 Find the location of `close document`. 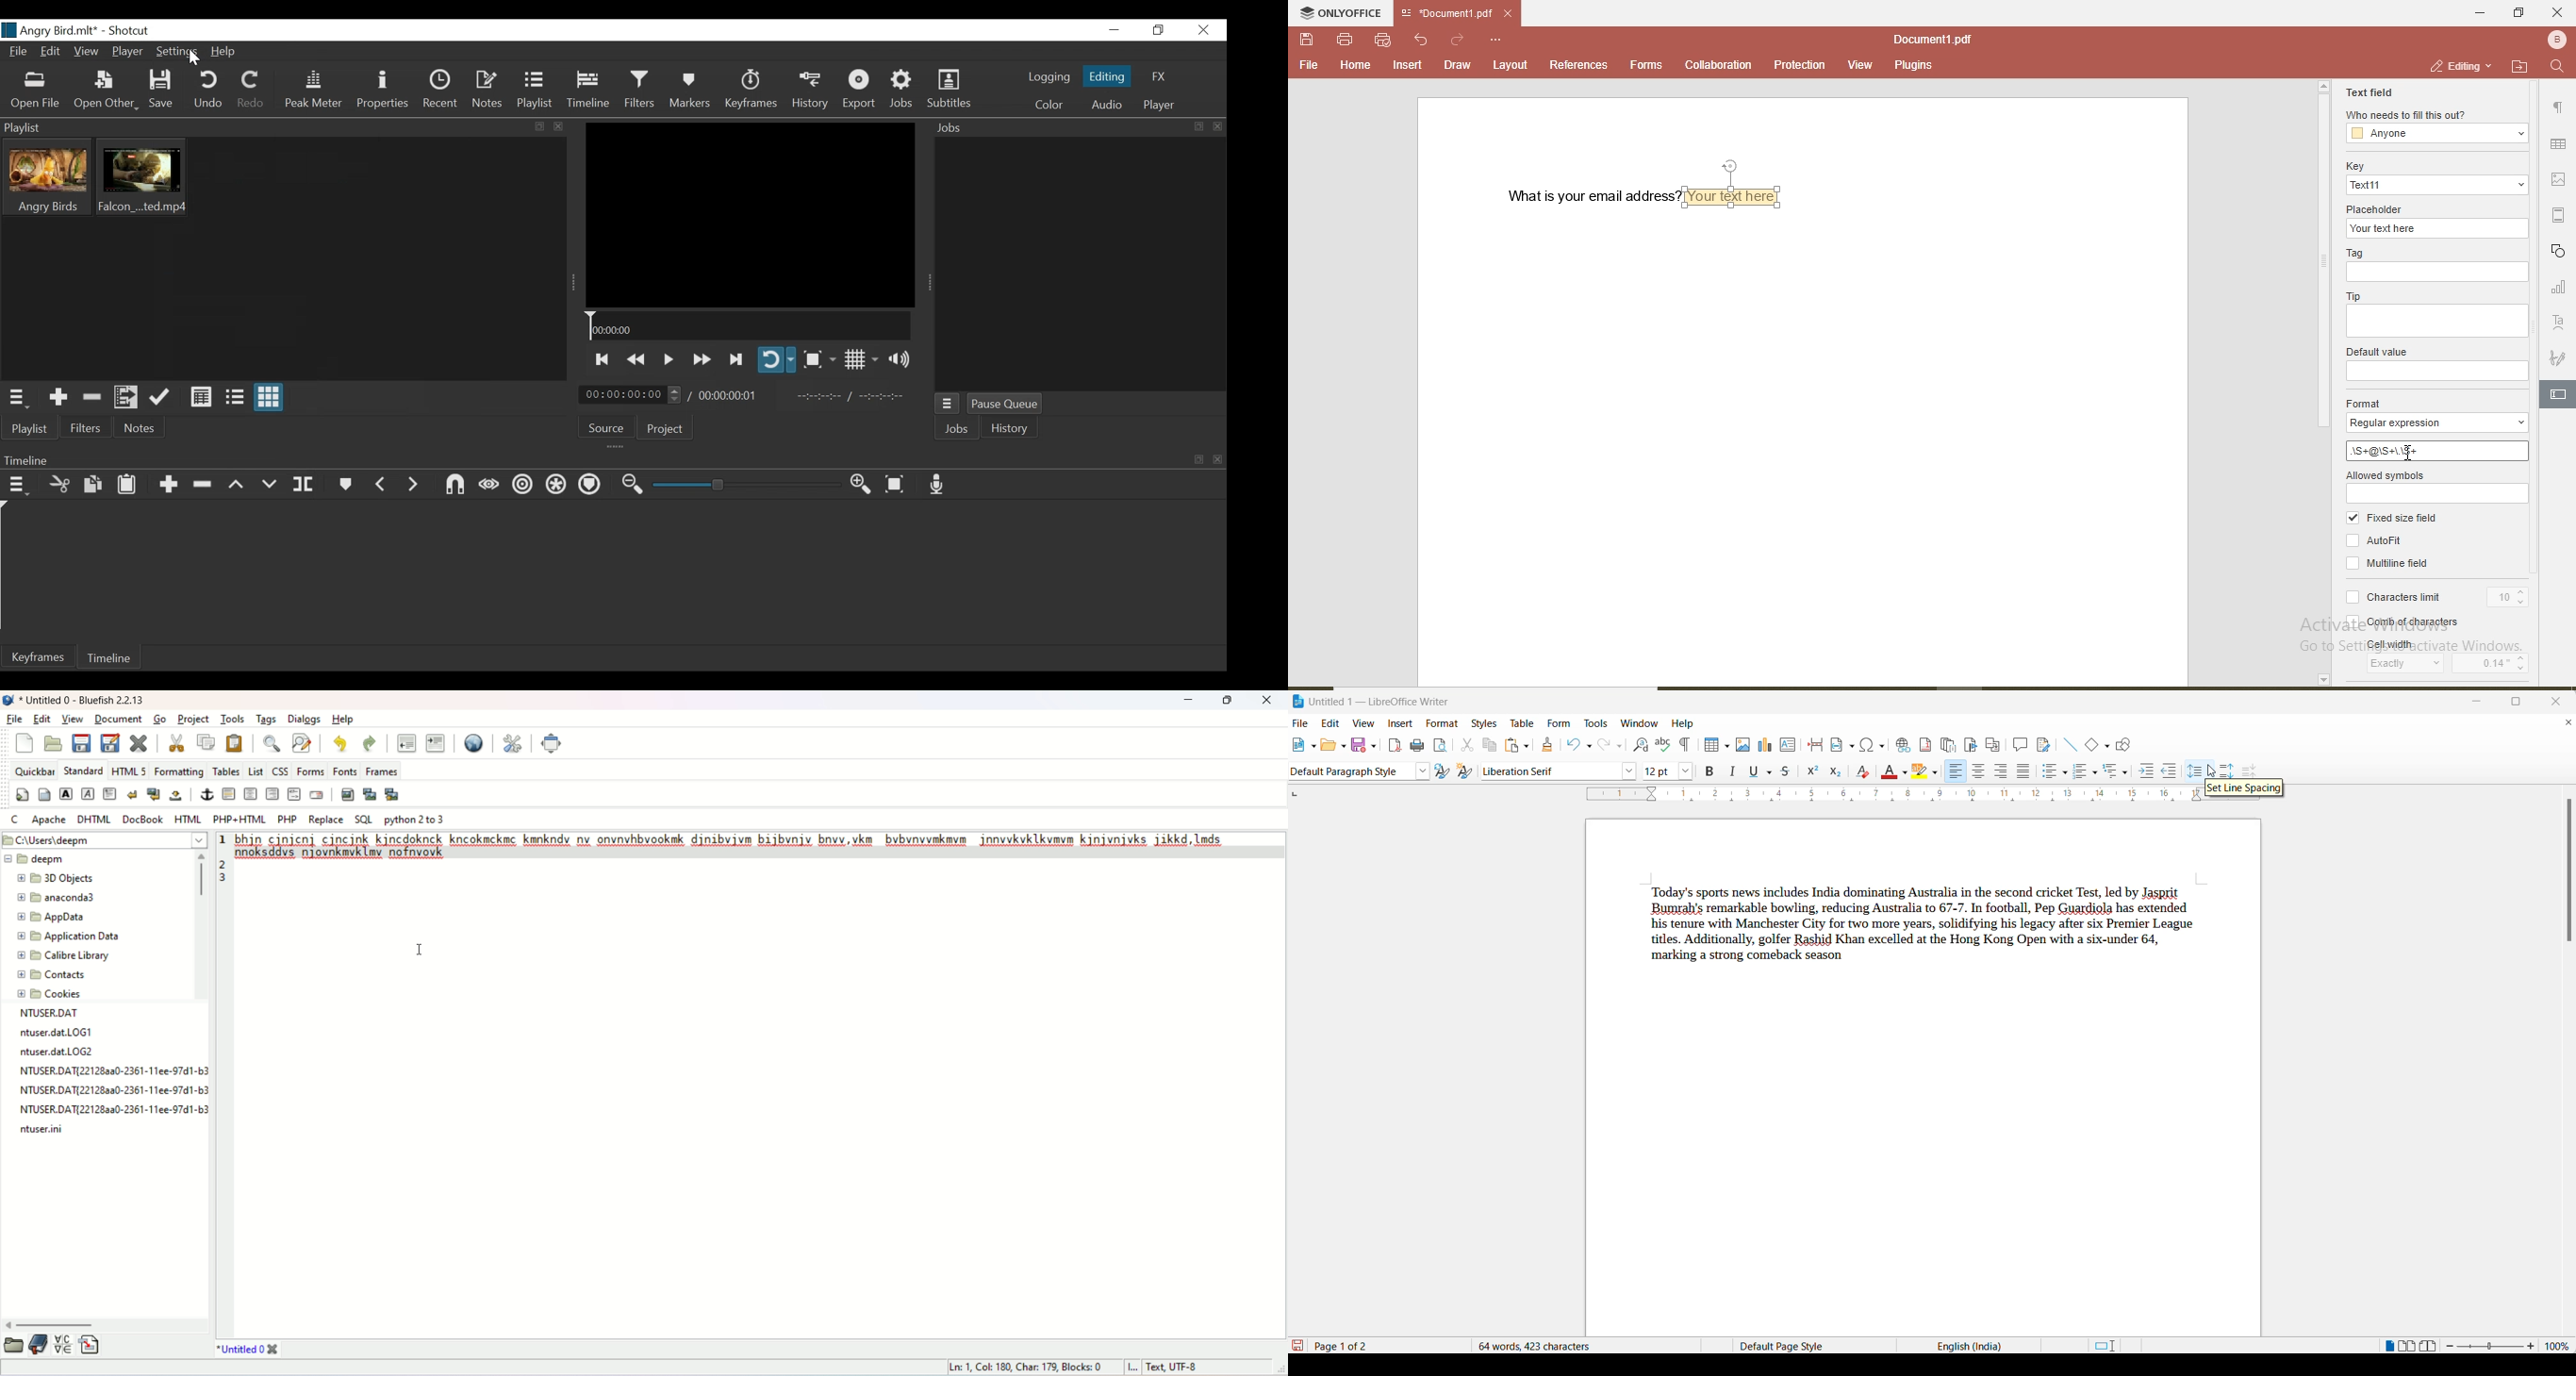

close document is located at coordinates (2568, 723).